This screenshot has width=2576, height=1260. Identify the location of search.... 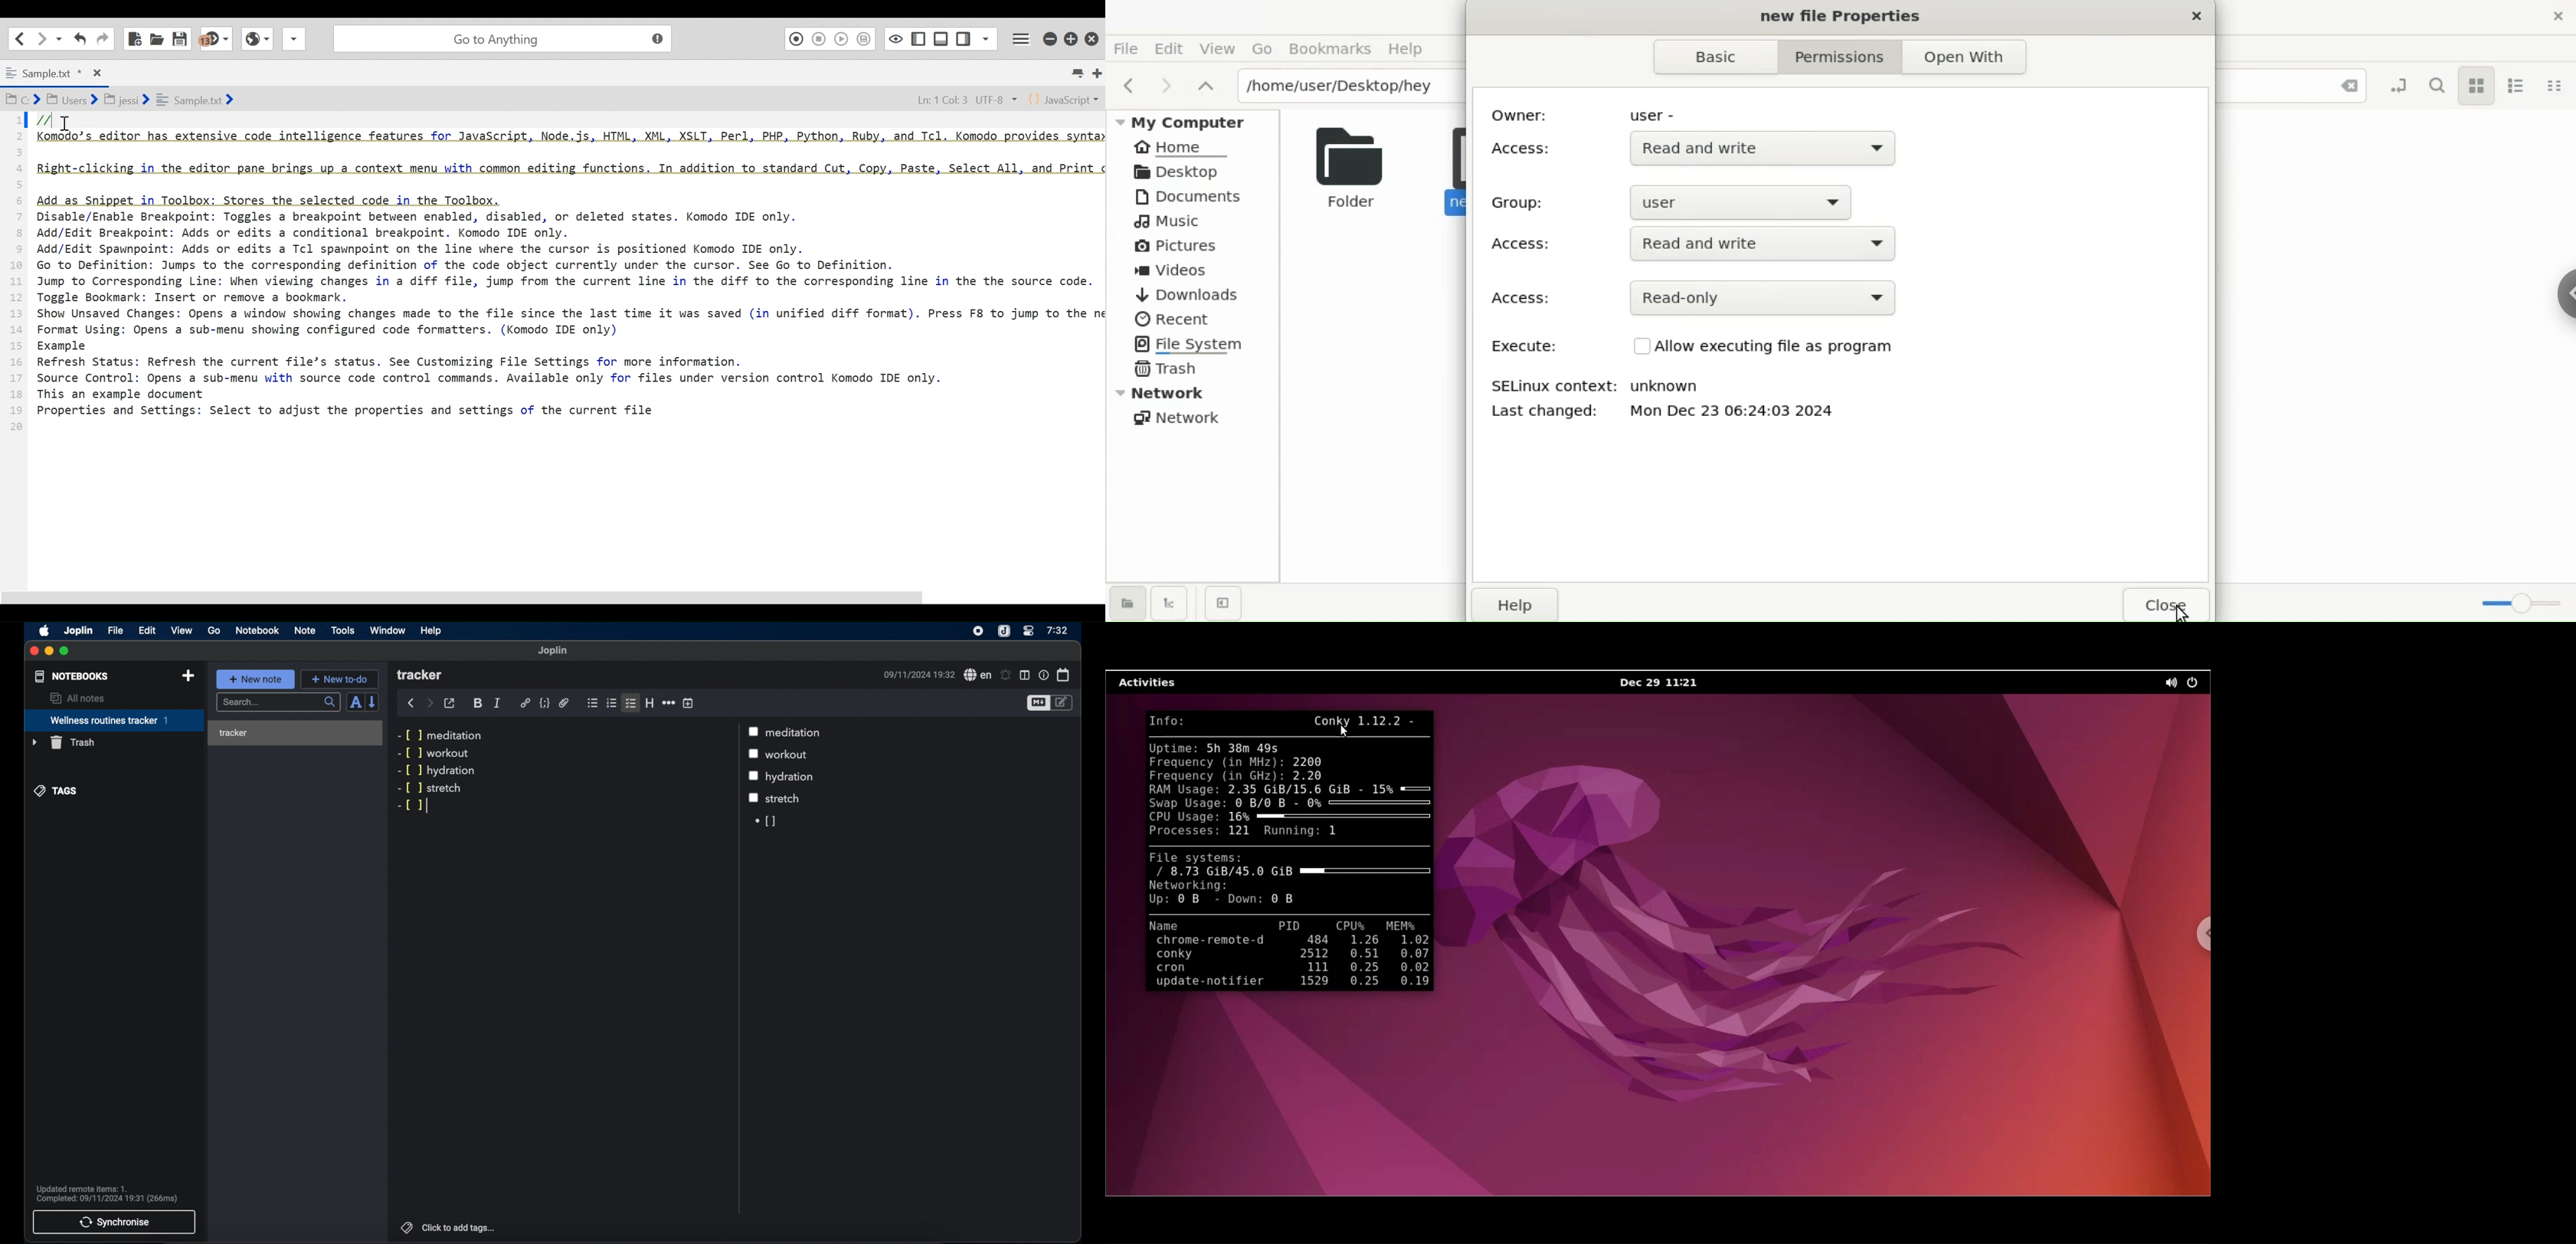
(279, 703).